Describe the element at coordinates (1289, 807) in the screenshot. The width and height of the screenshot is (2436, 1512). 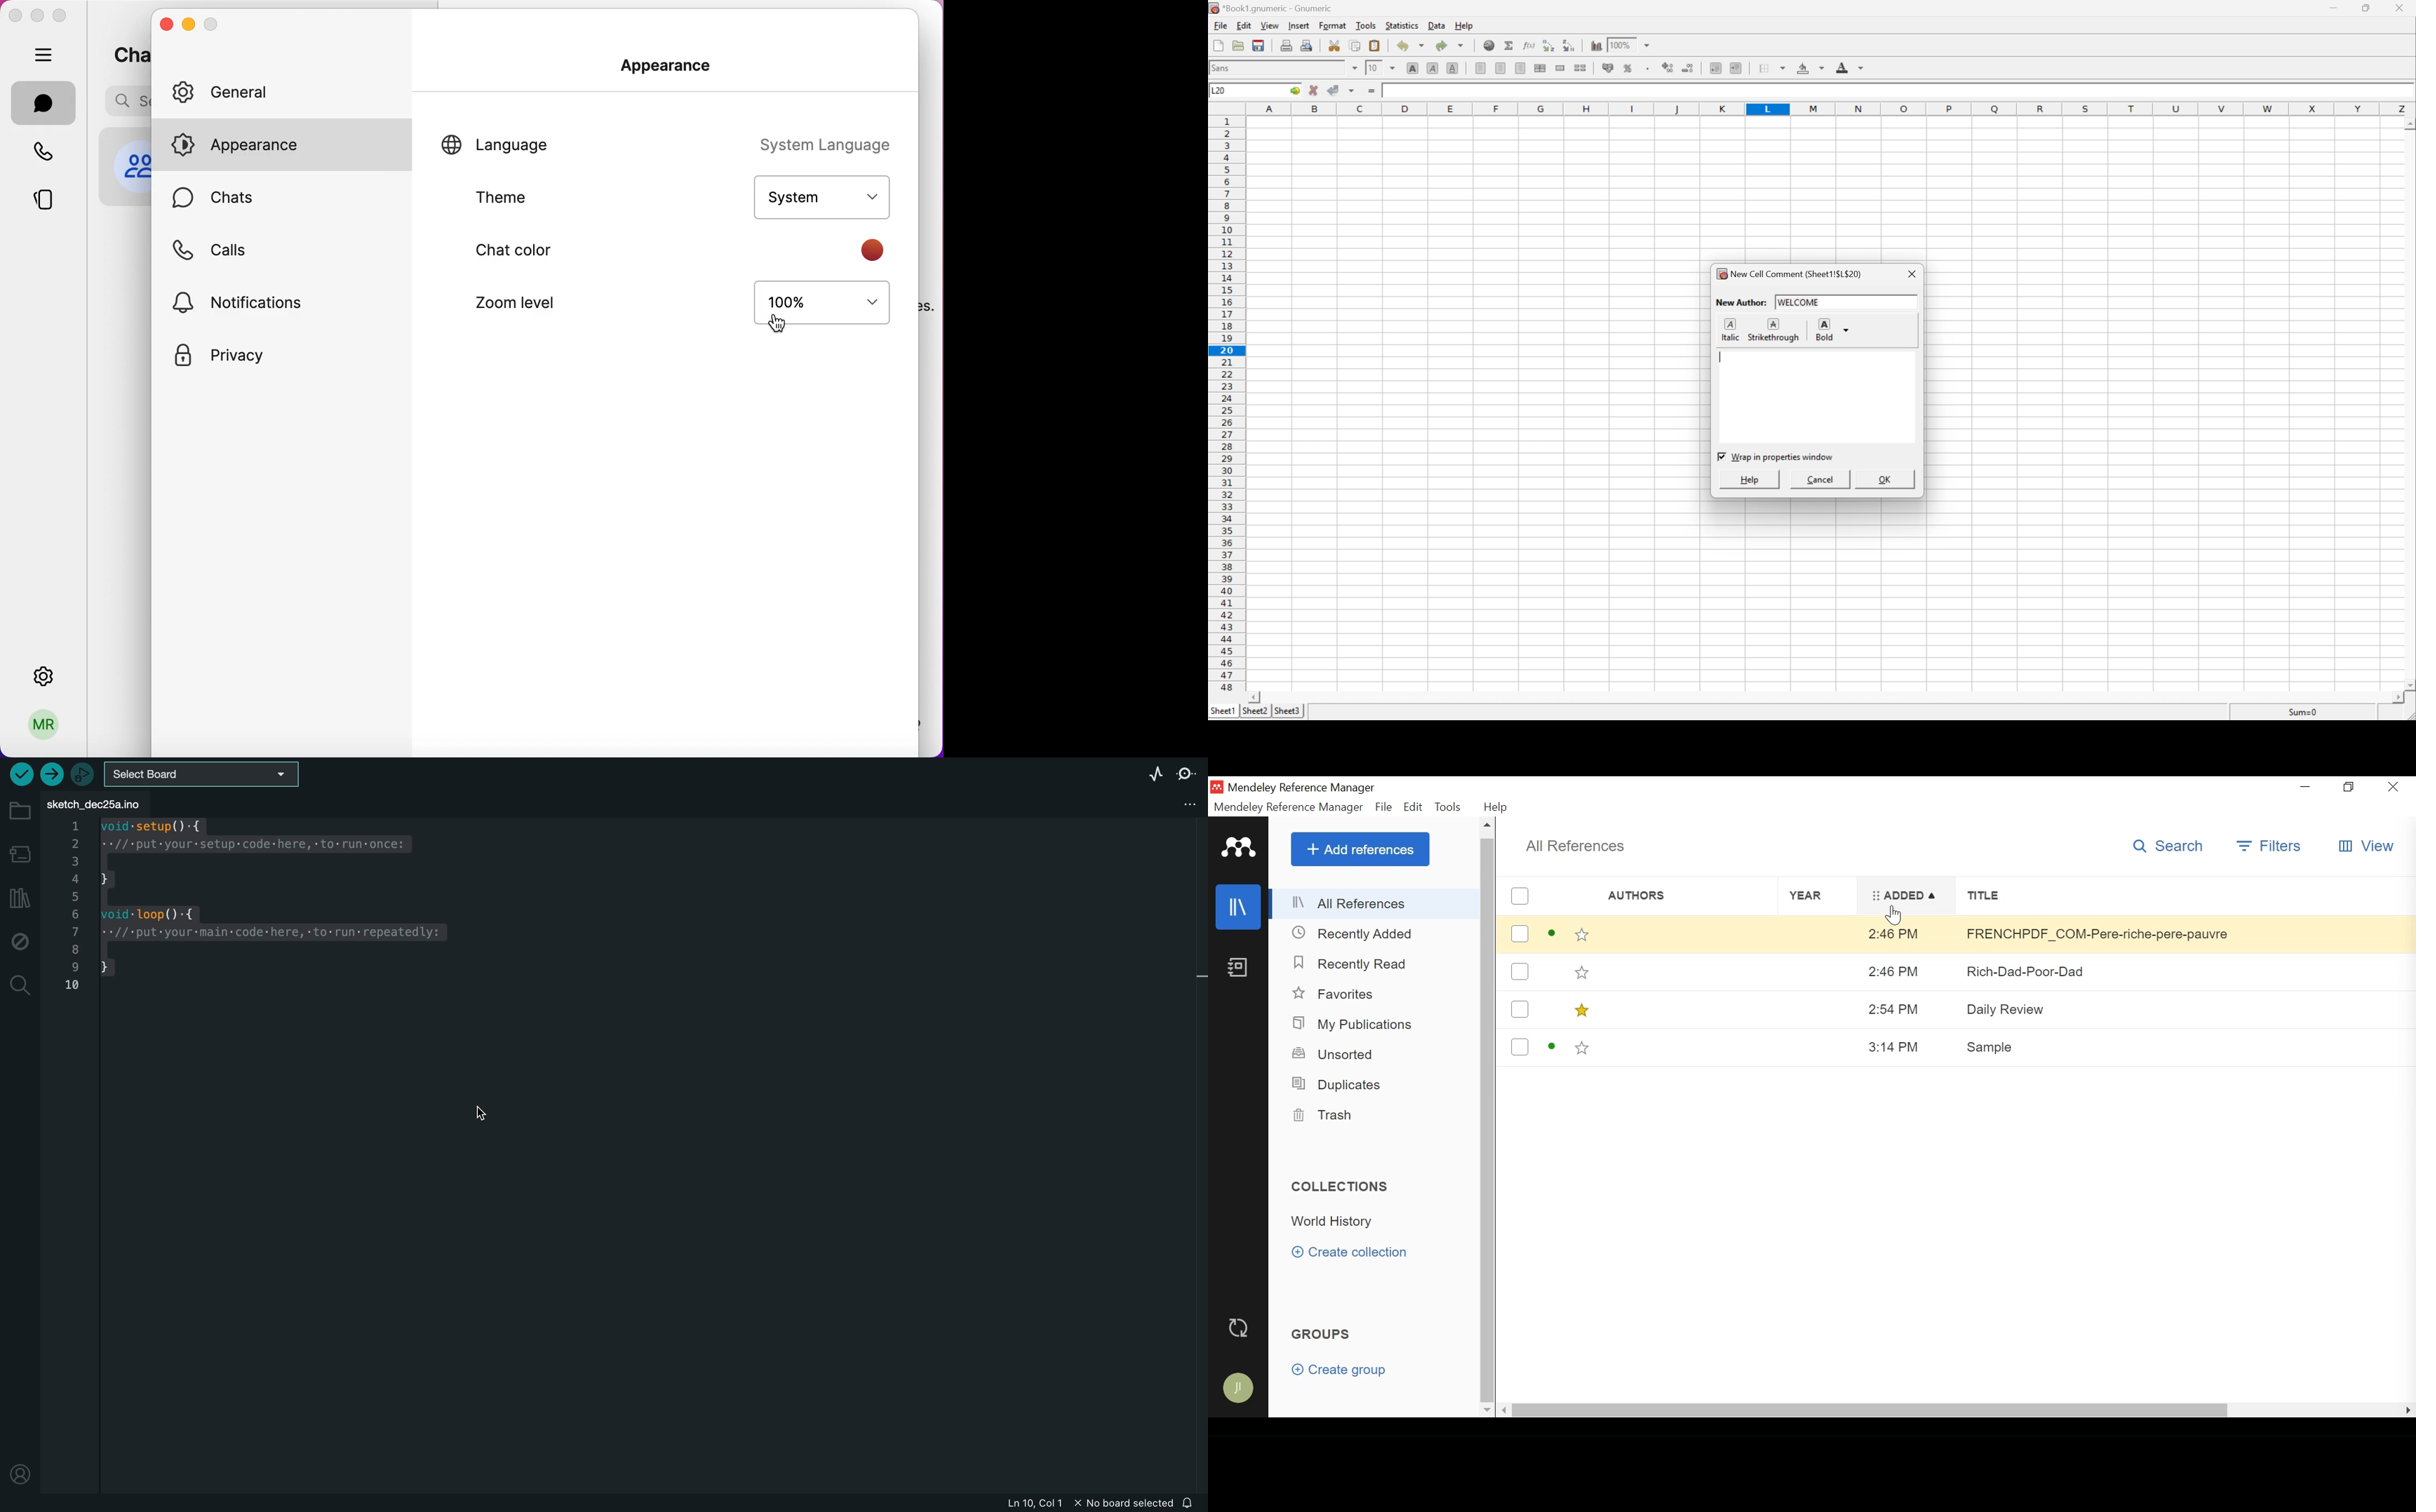
I see `Mendeley Reference Manager` at that location.